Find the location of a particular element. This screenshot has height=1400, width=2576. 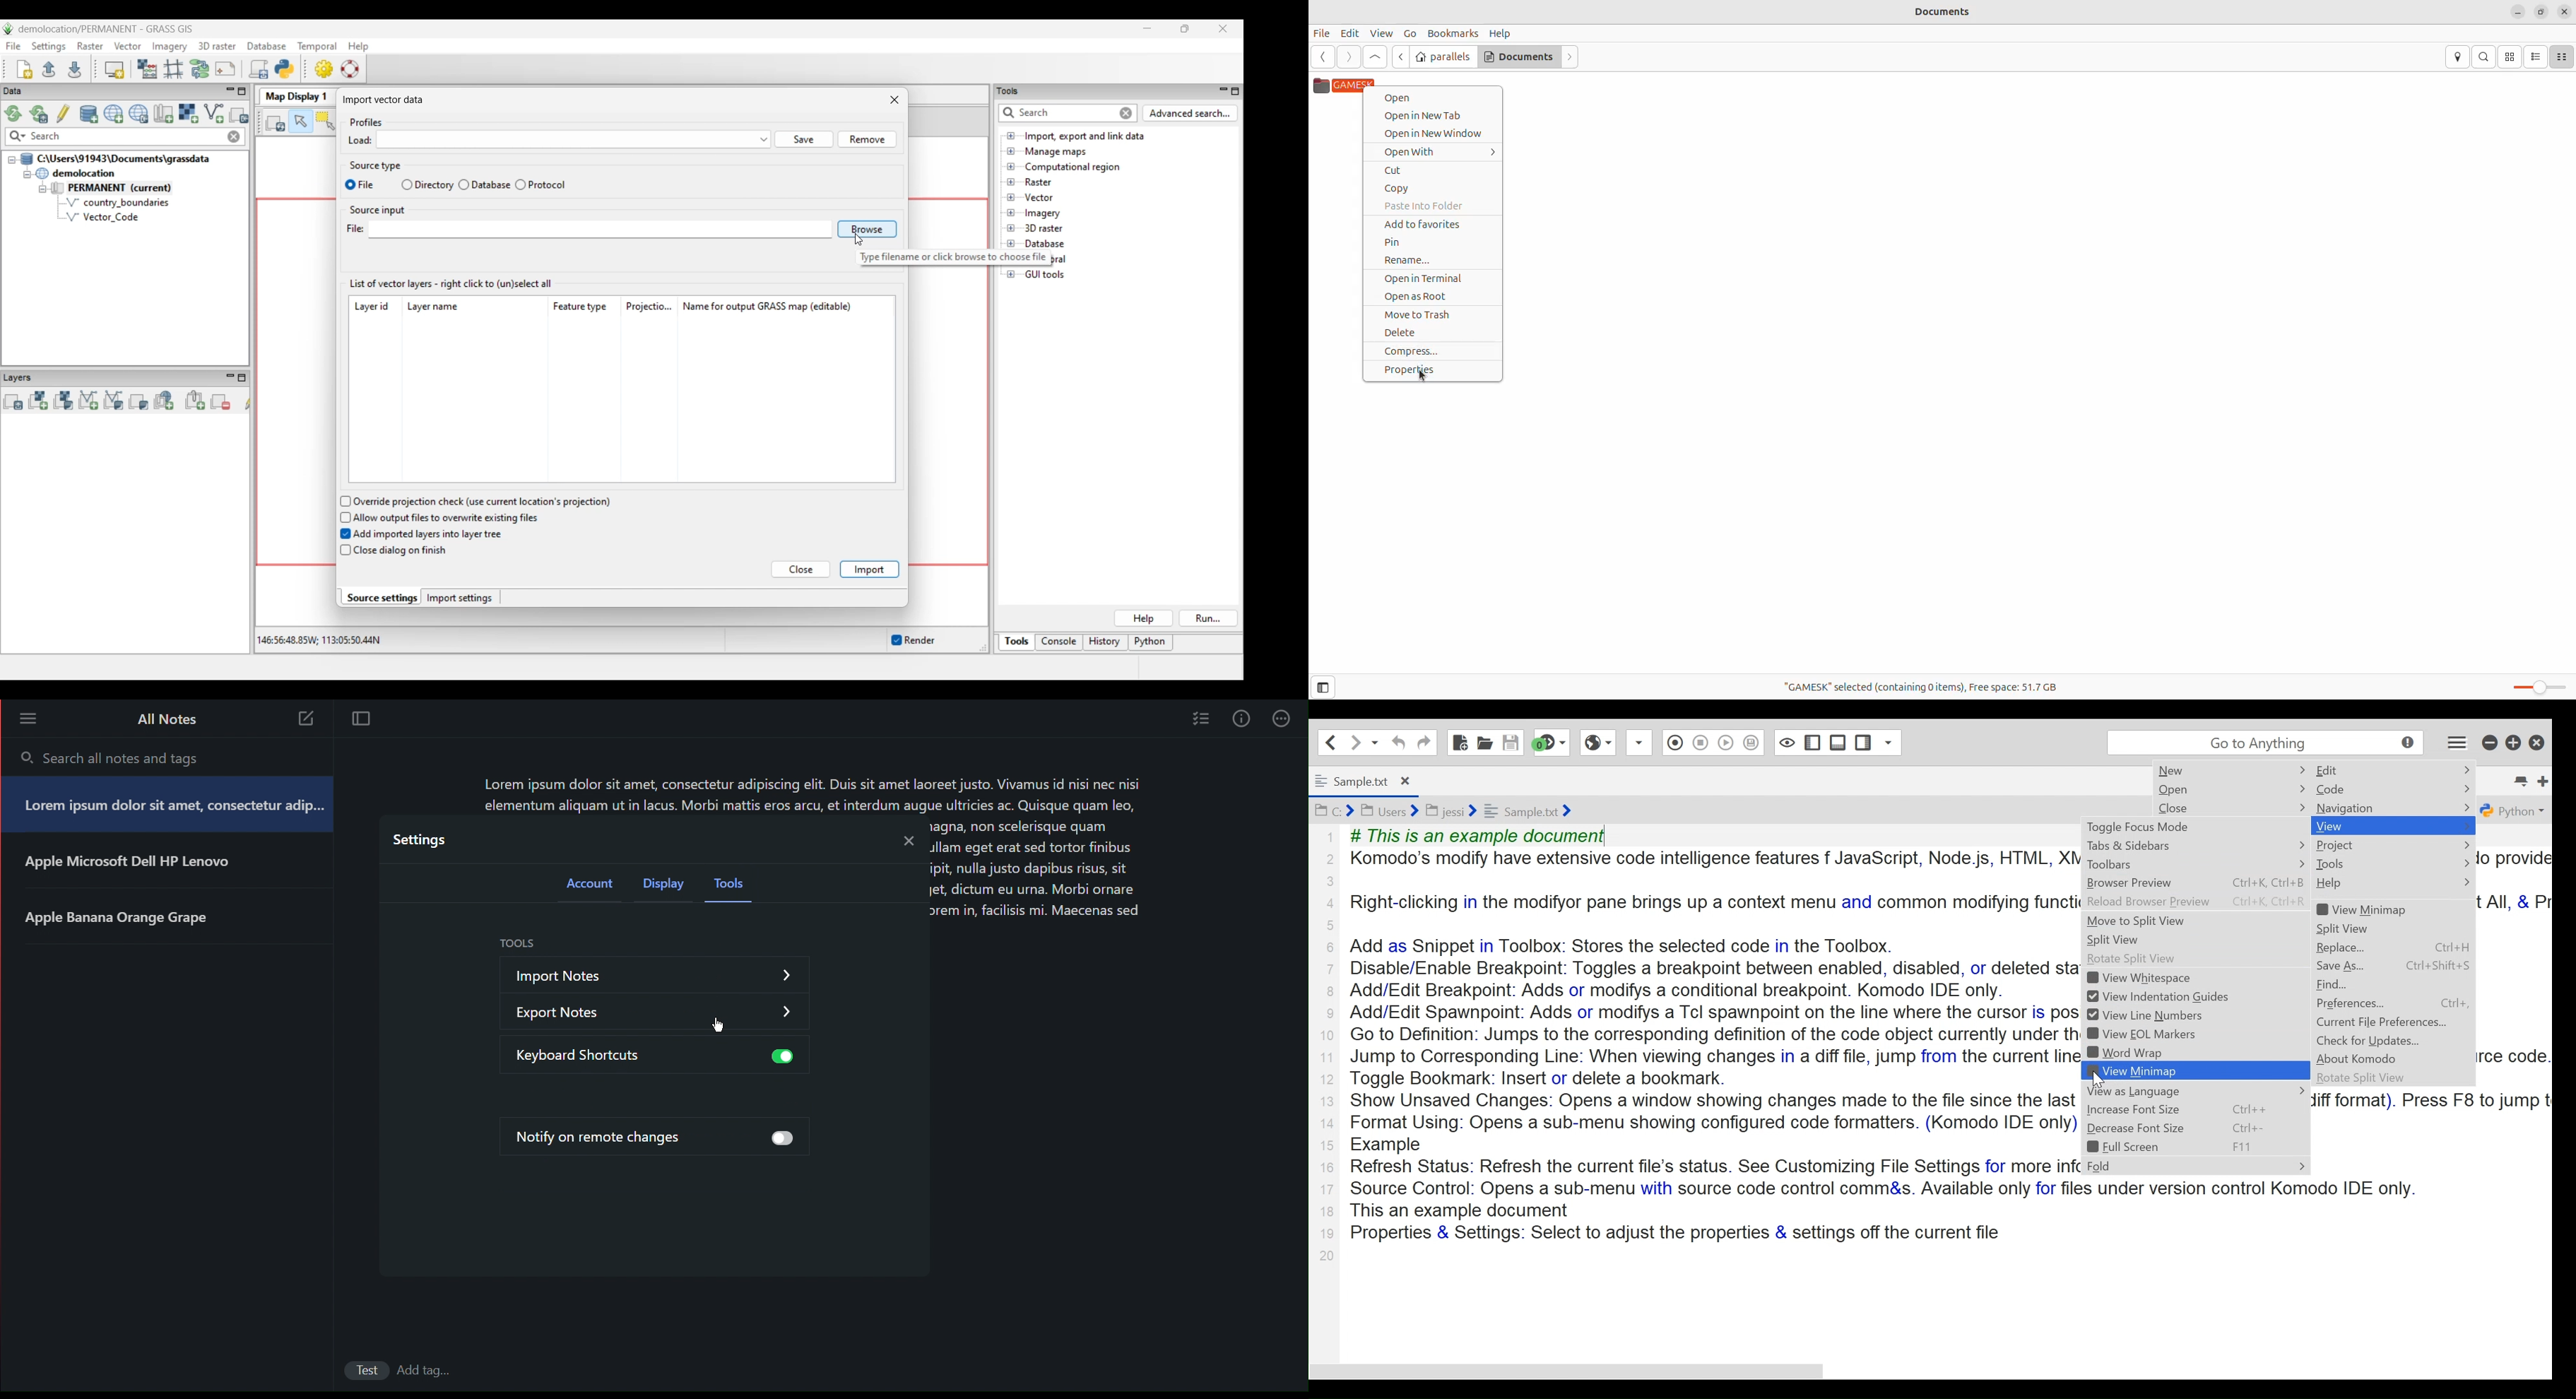

Find... is located at coordinates (2351, 984).